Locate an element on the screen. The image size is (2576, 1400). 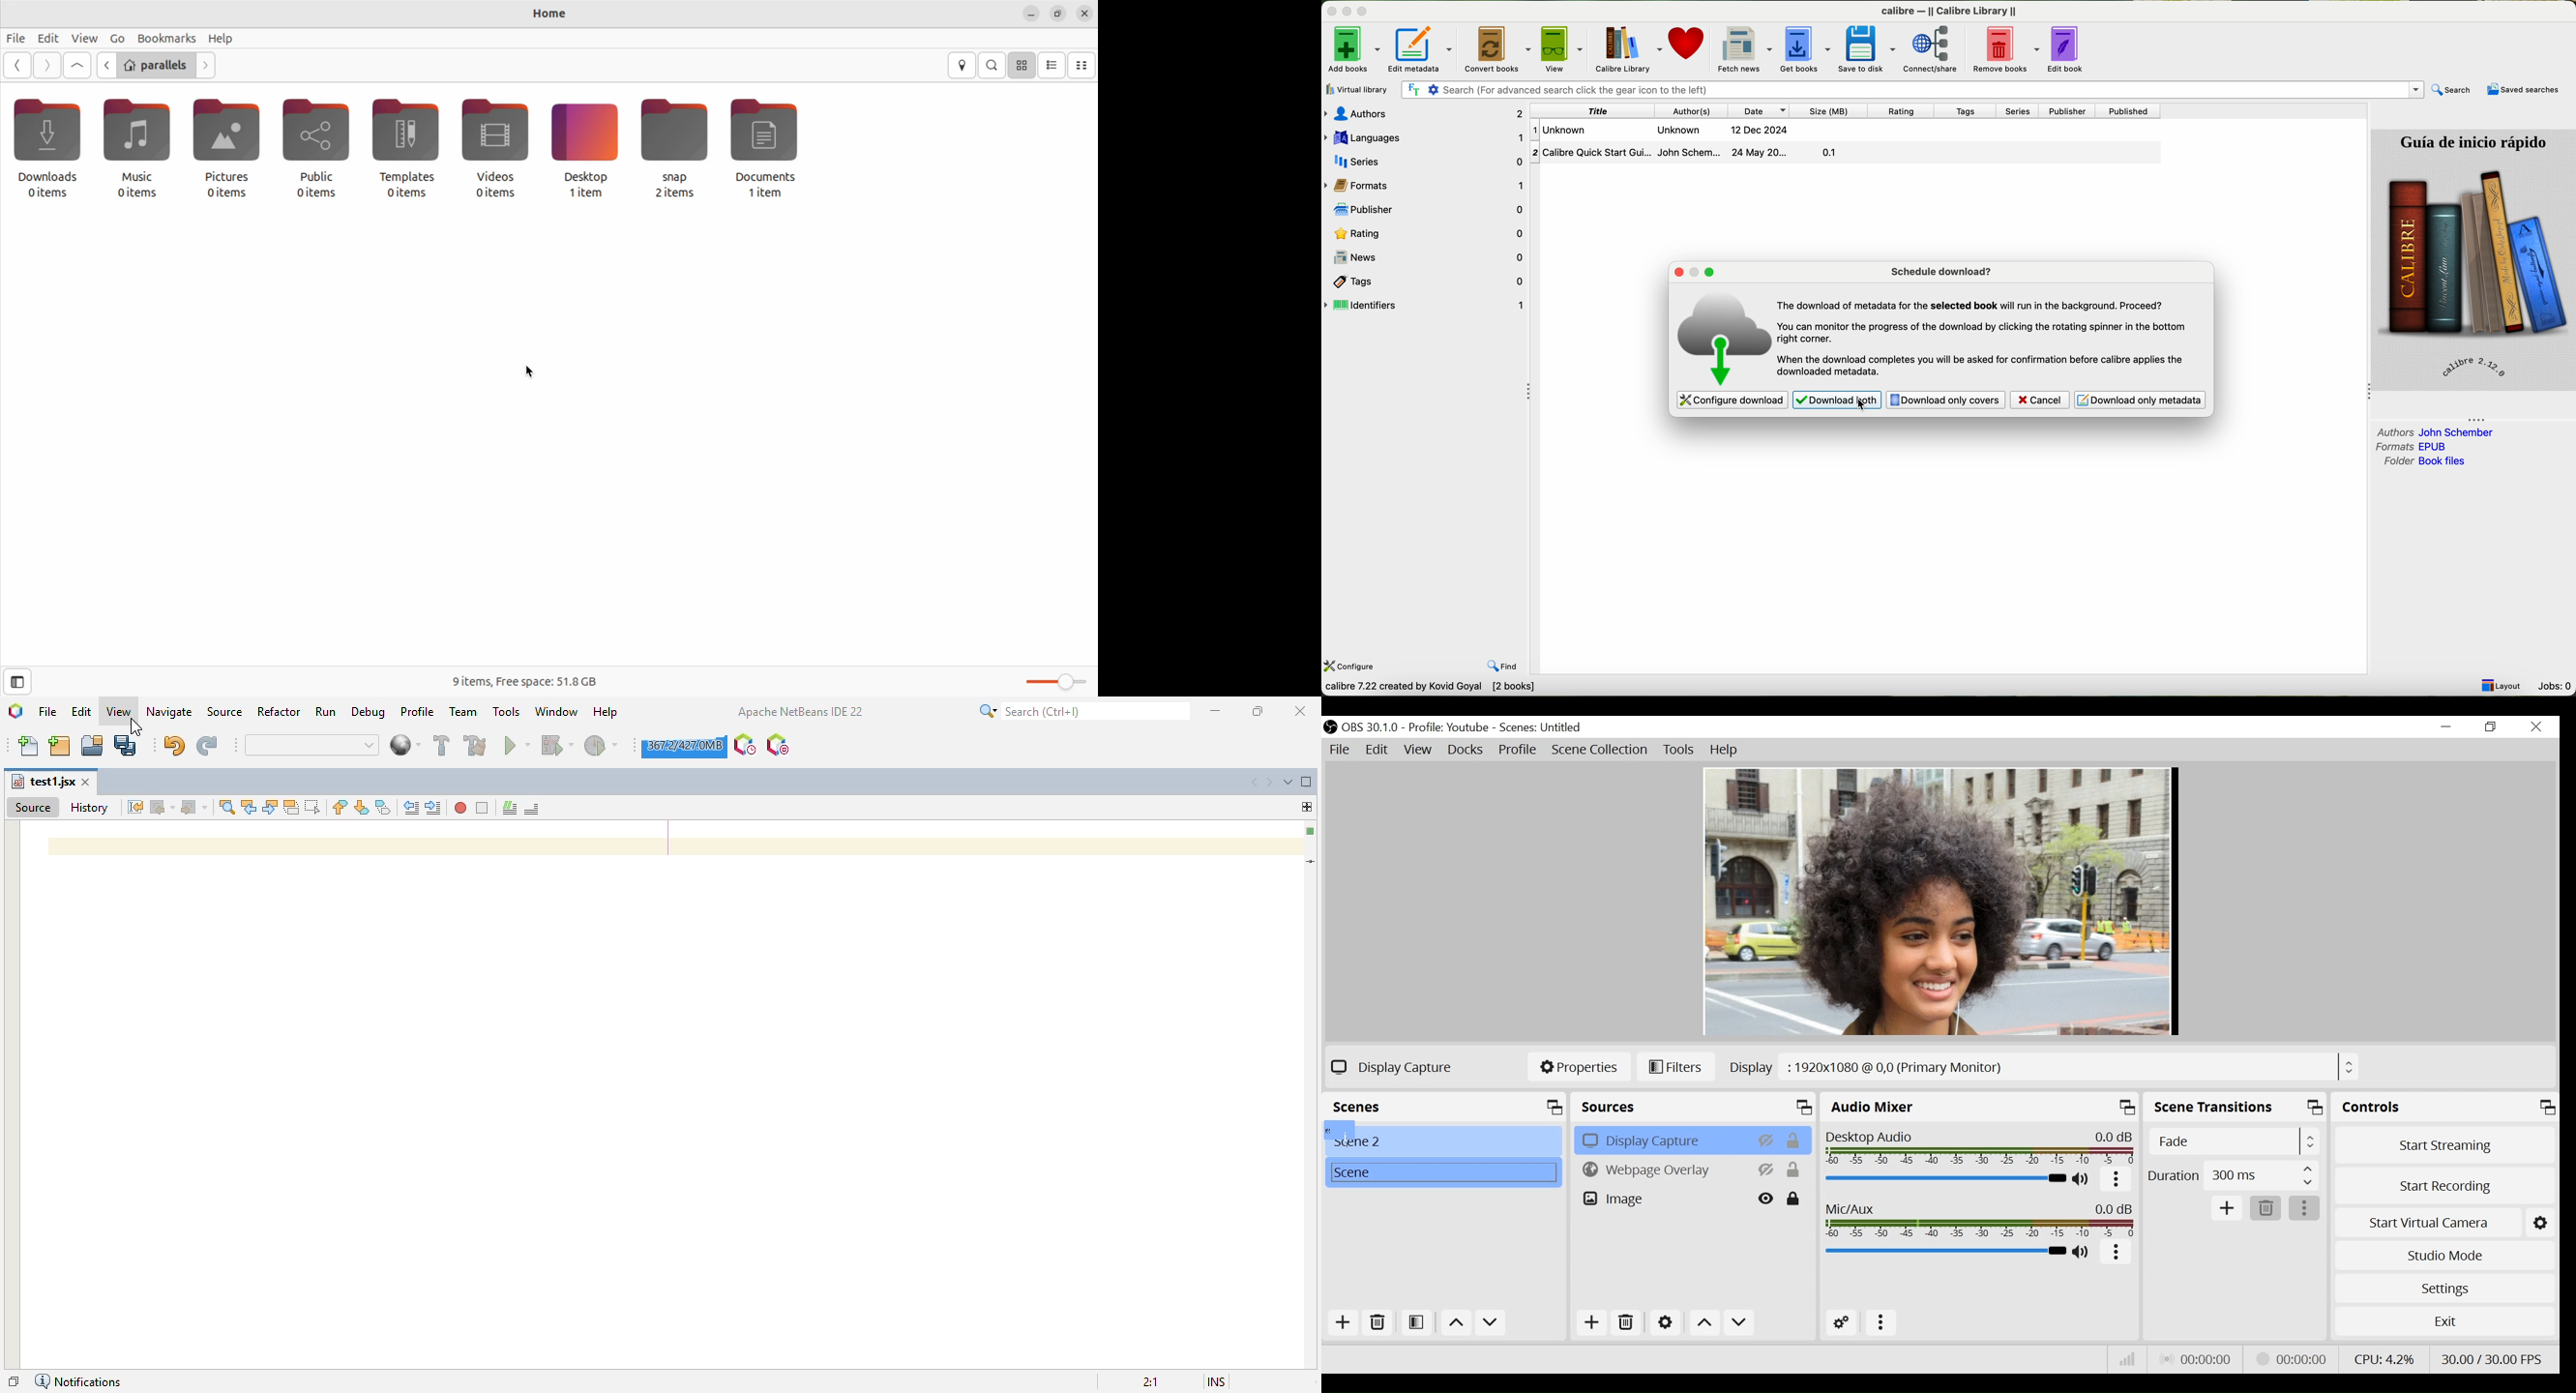
Mic/Aux is located at coordinates (1979, 1218).